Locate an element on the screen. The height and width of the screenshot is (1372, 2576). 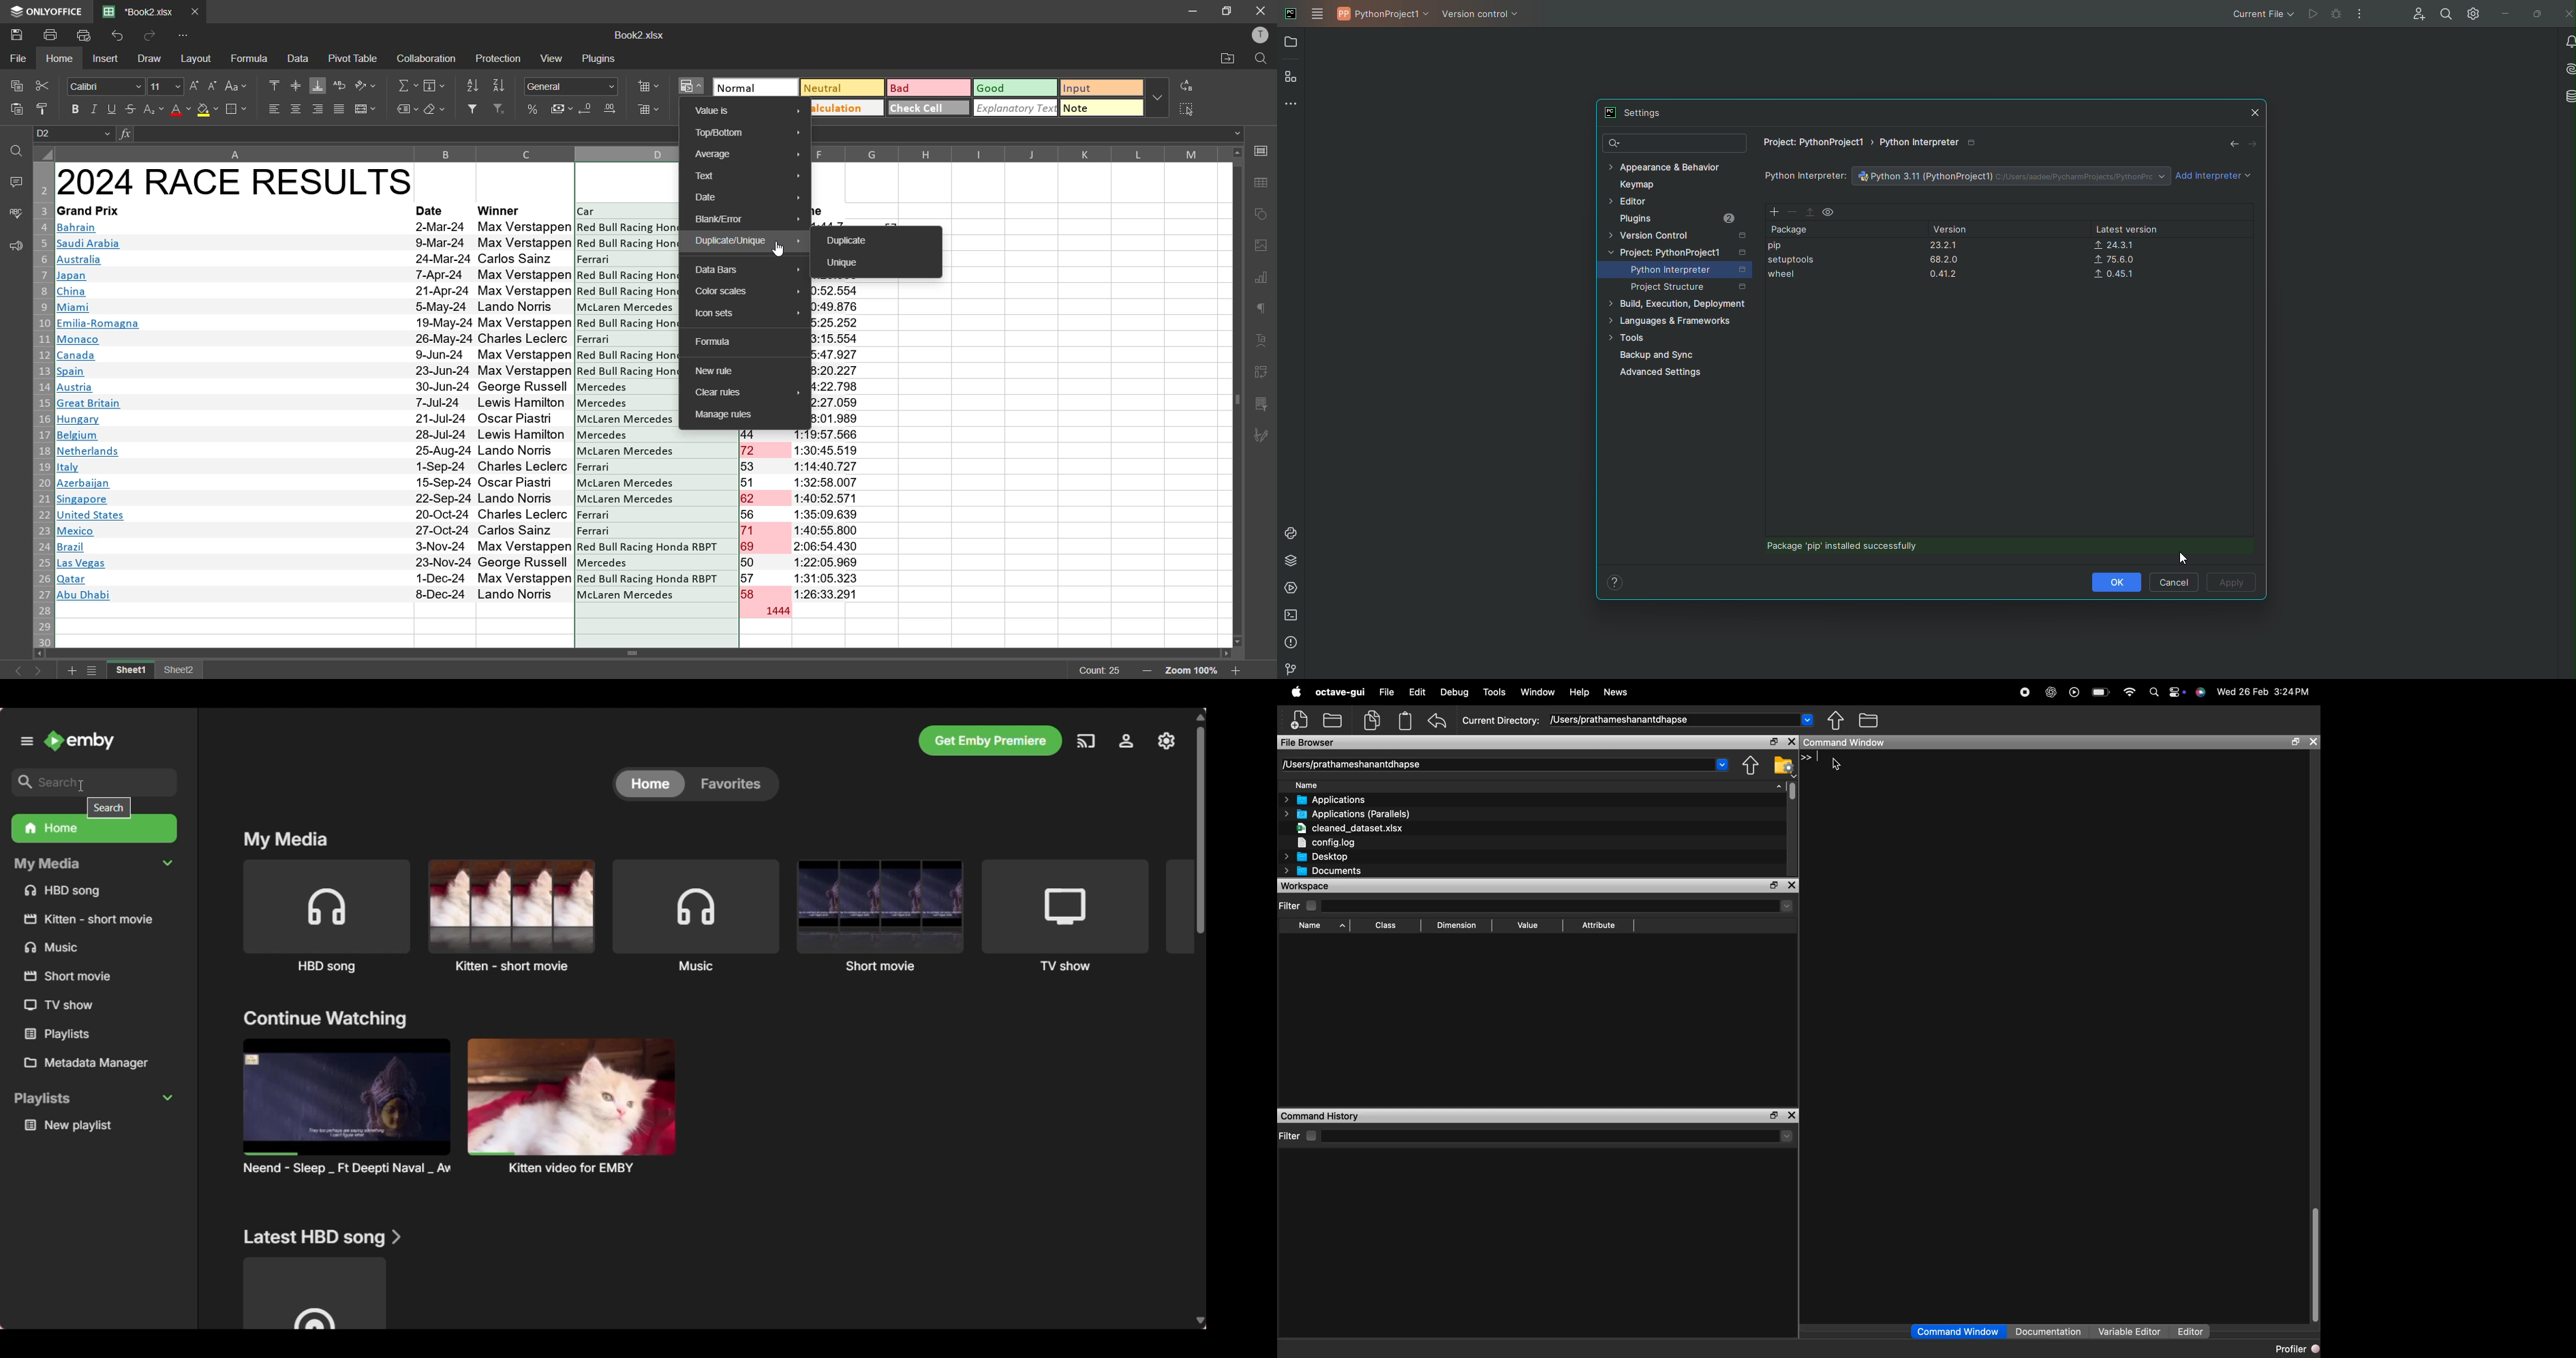
comments is located at coordinates (15, 180).